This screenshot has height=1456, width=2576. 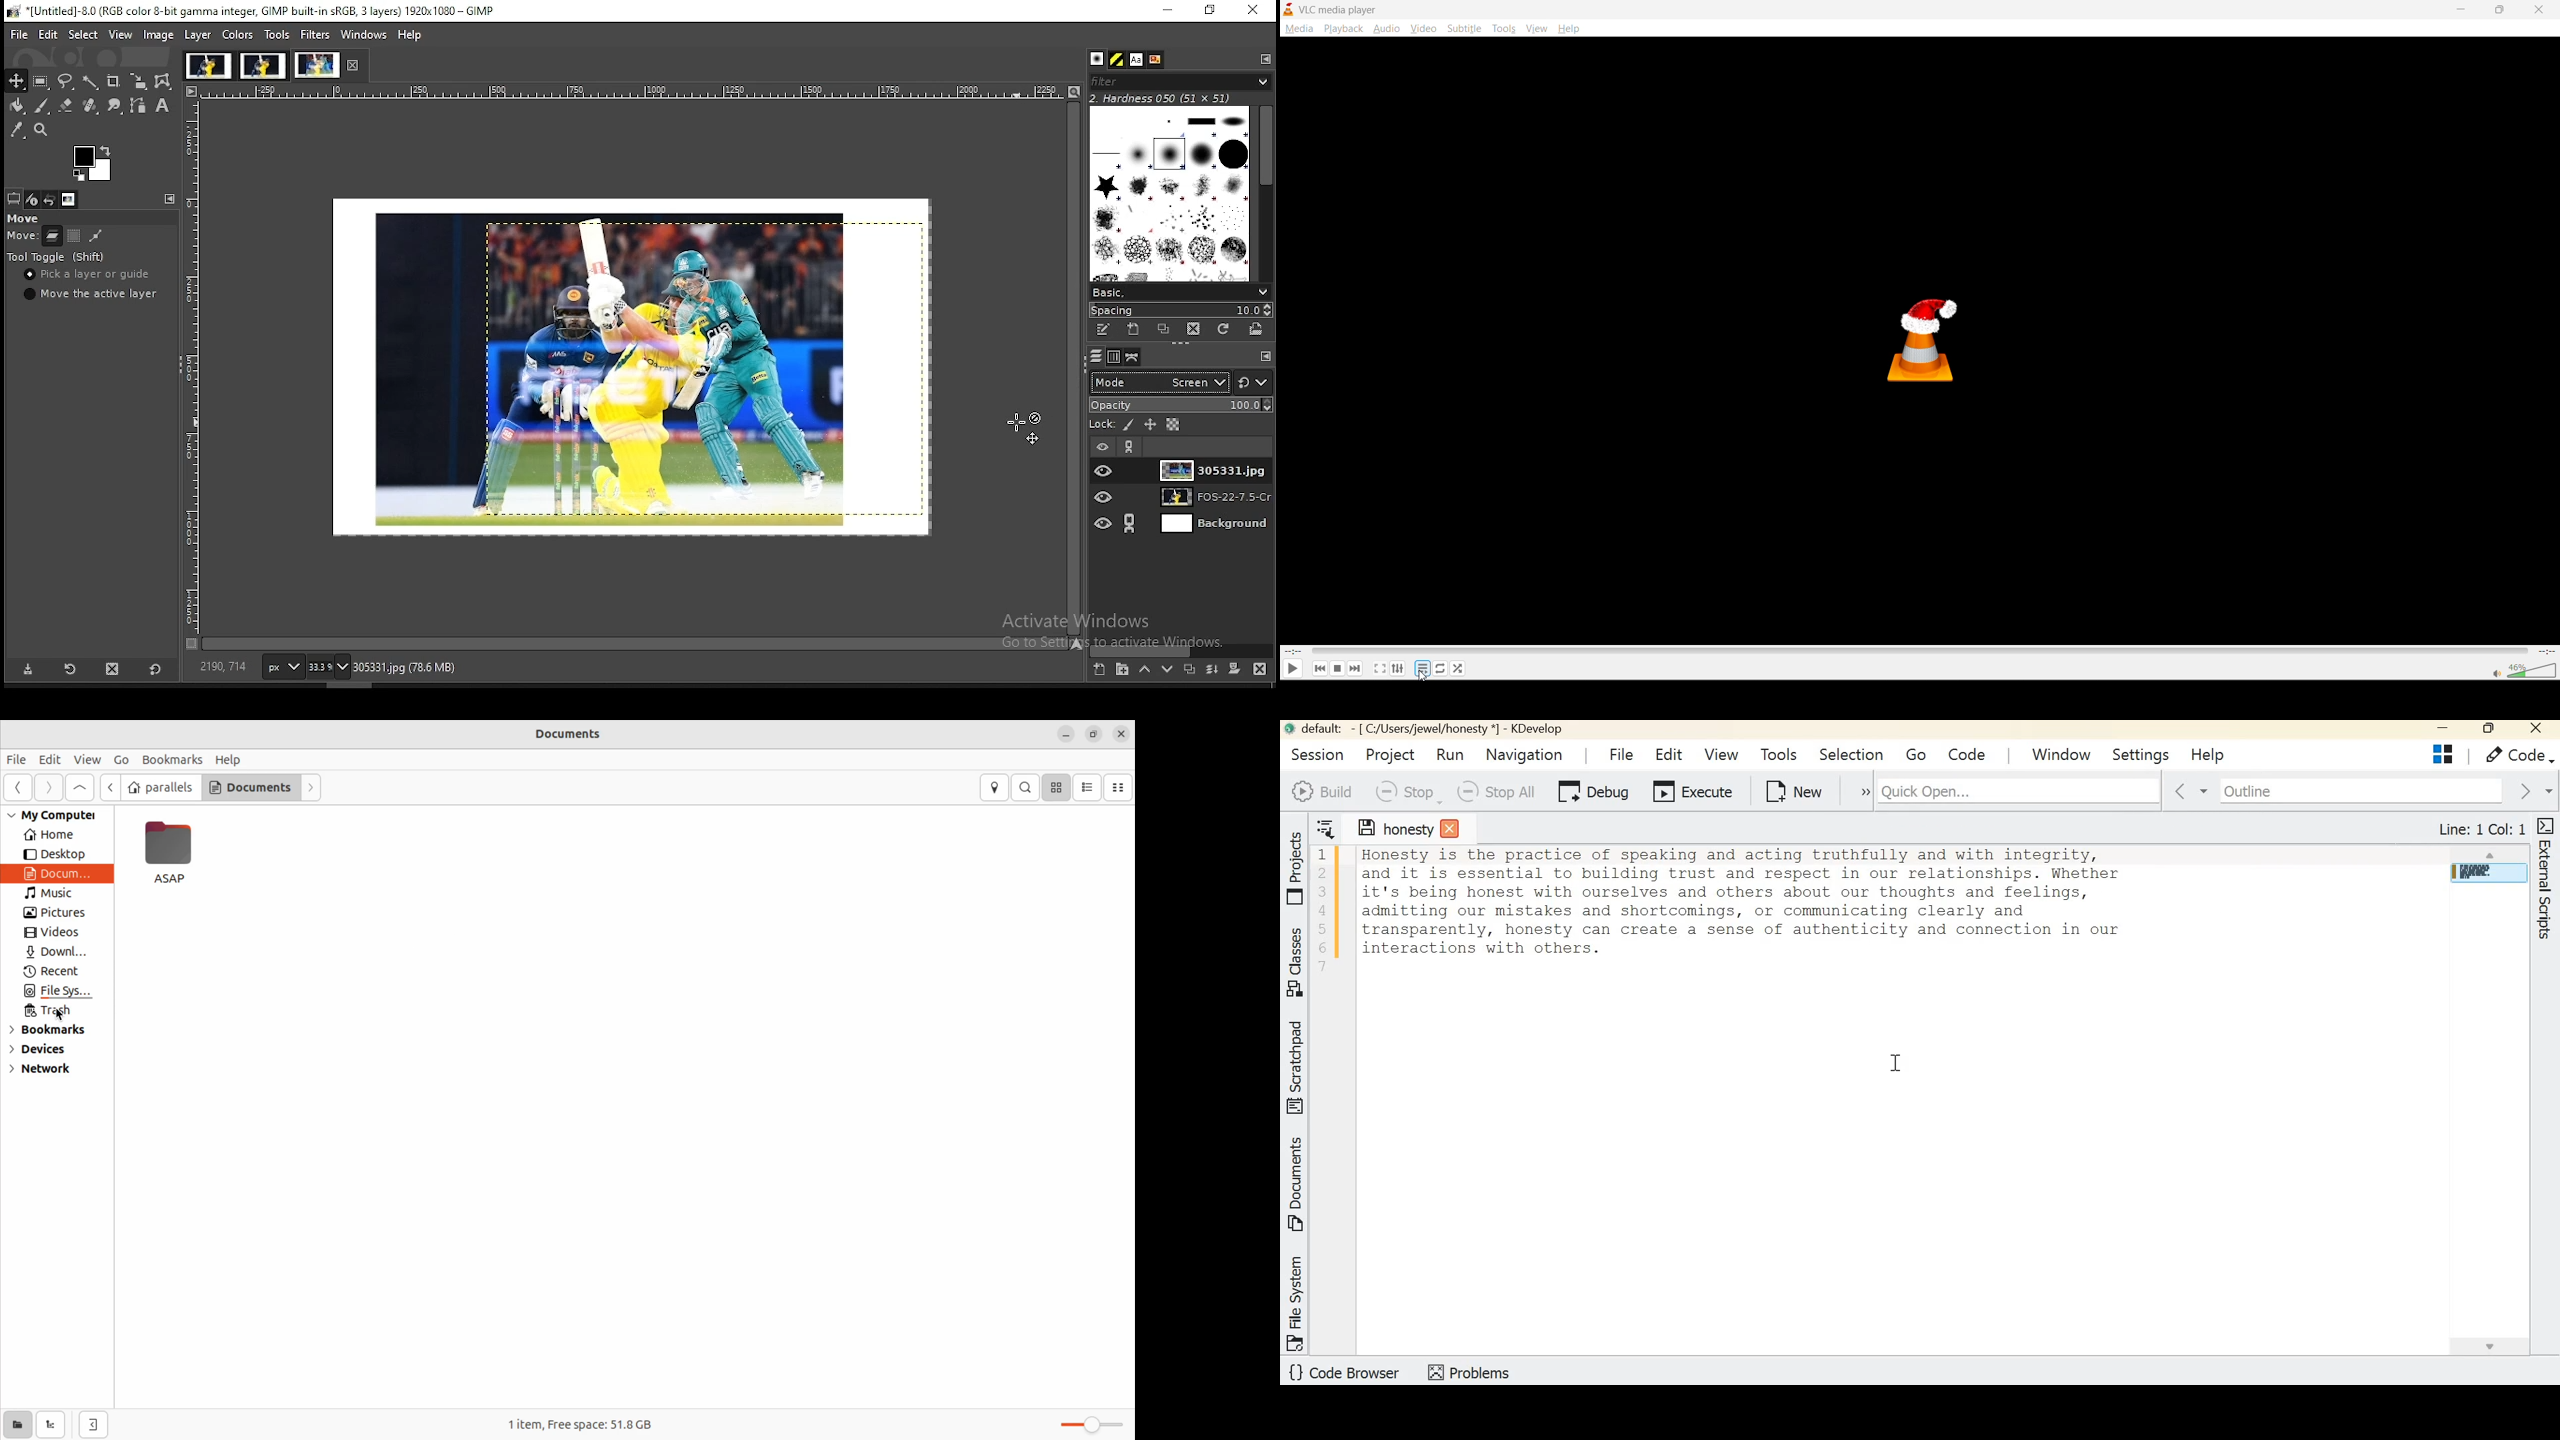 What do you see at coordinates (1131, 446) in the screenshot?
I see `link` at bounding box center [1131, 446].